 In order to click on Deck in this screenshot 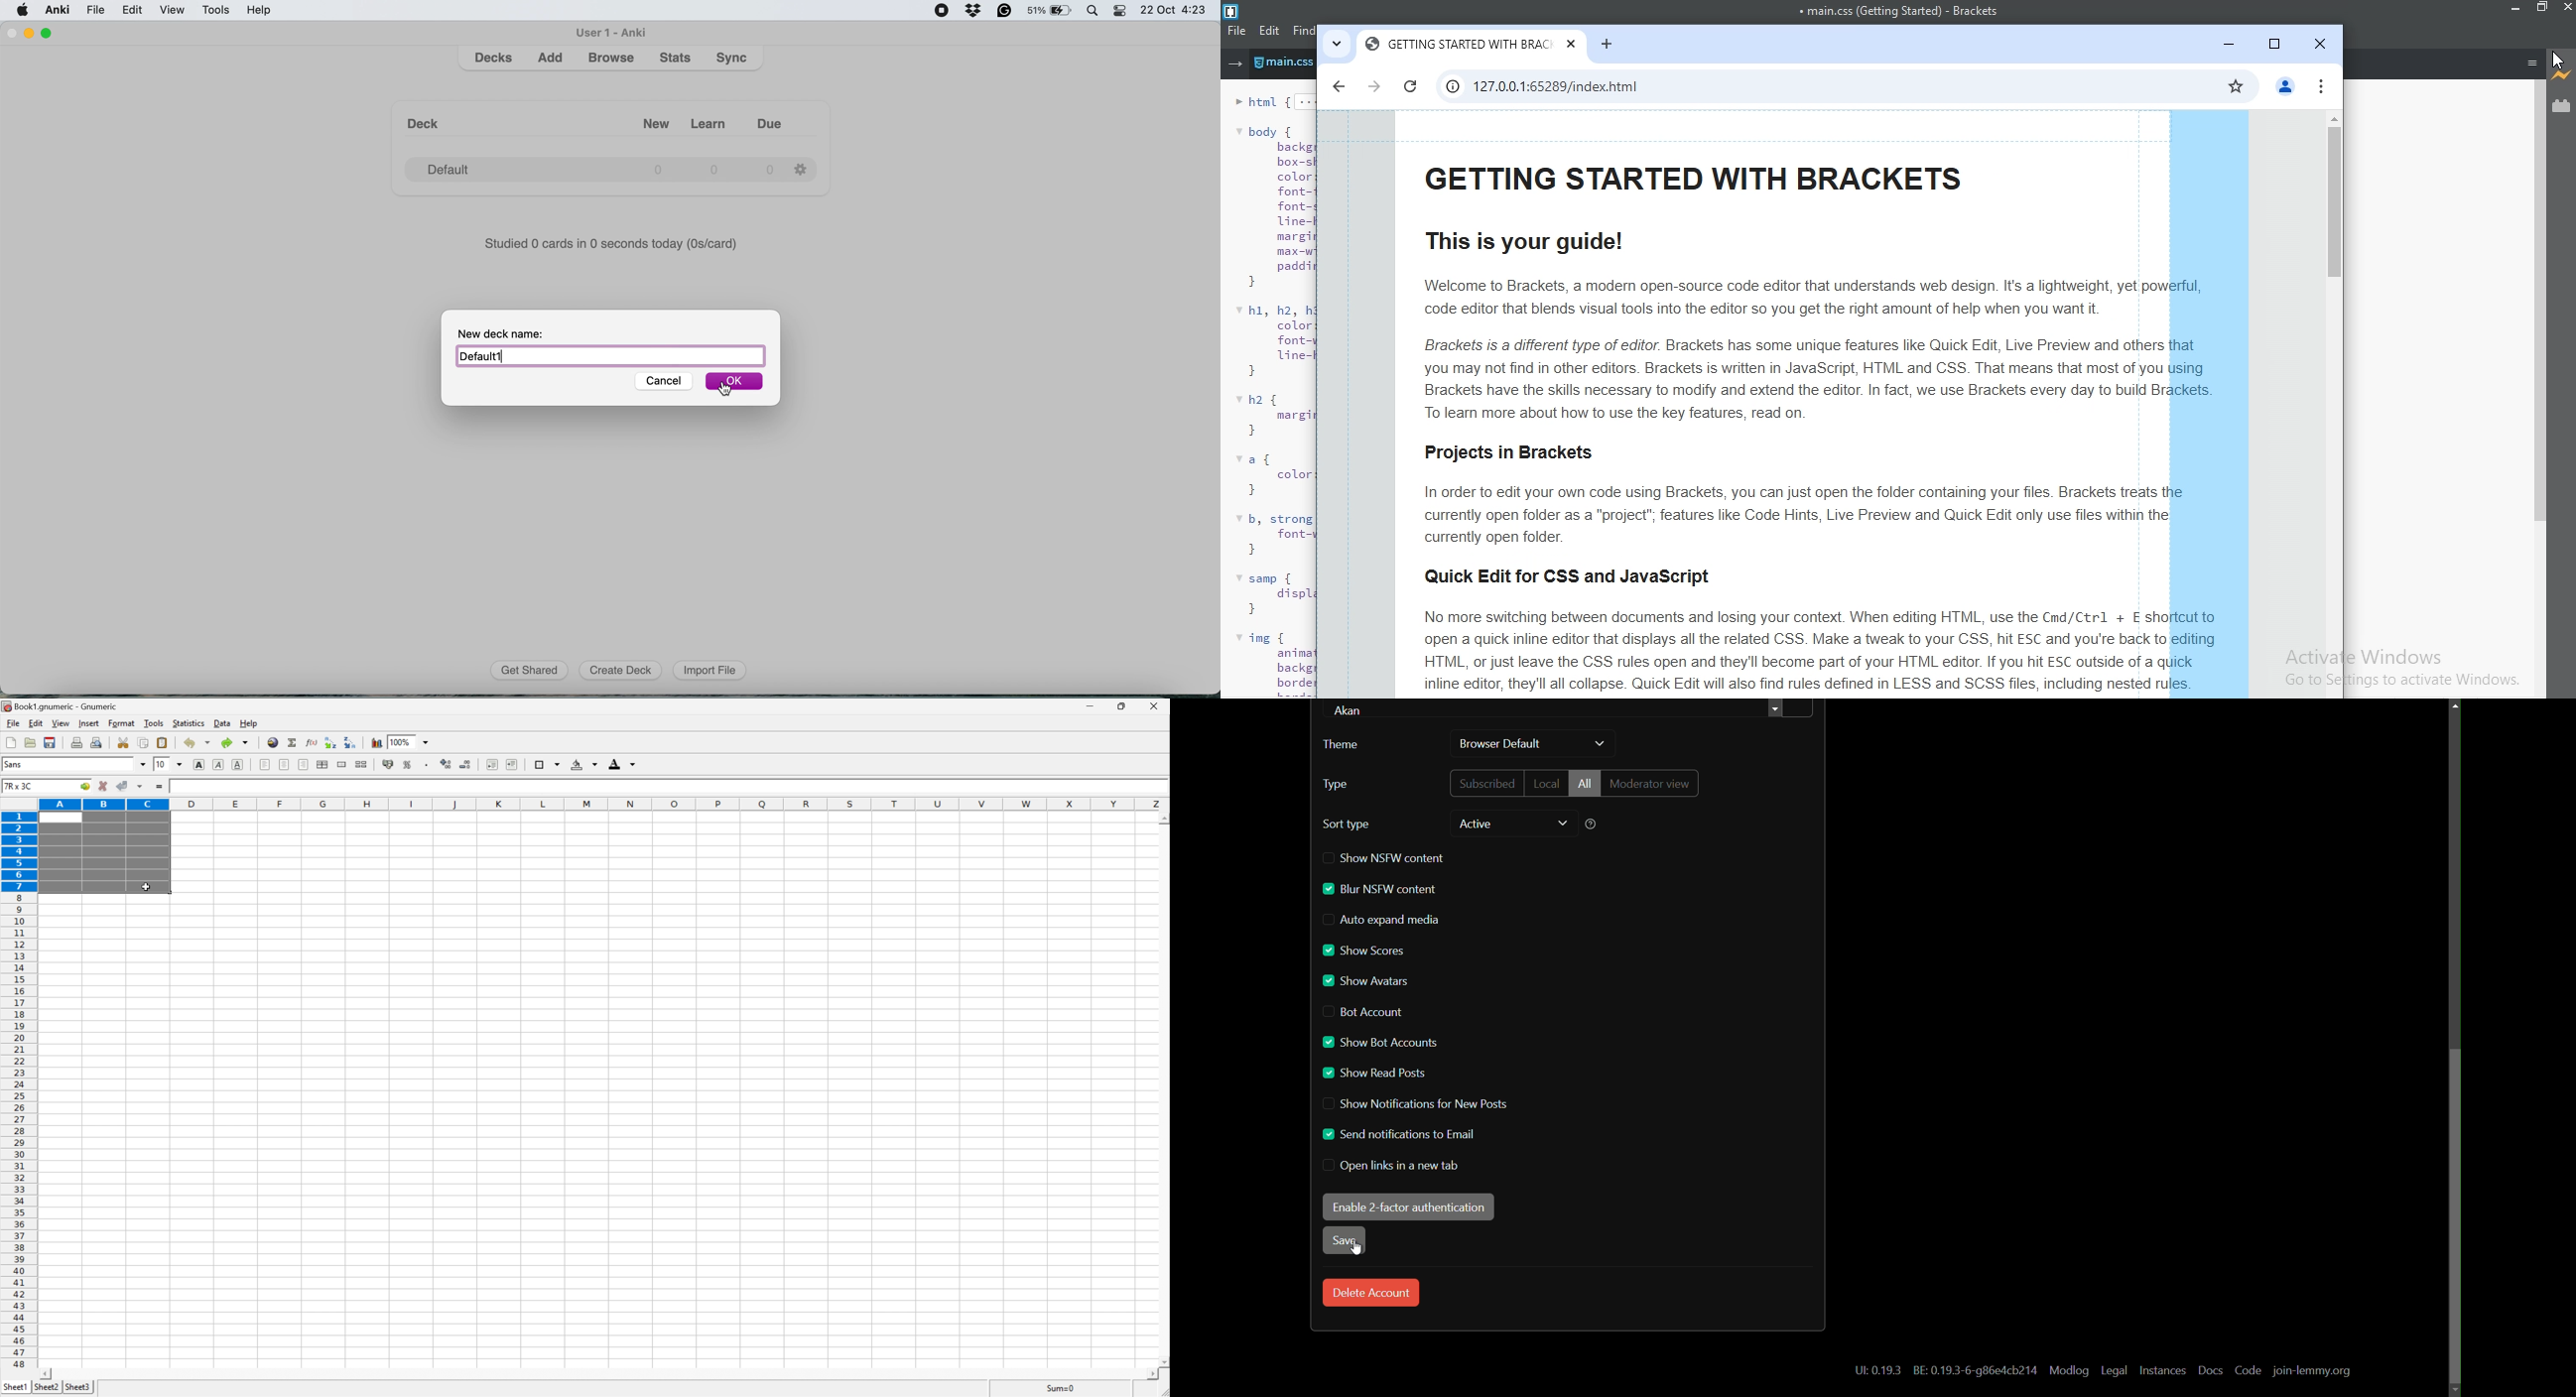, I will do `click(428, 118)`.